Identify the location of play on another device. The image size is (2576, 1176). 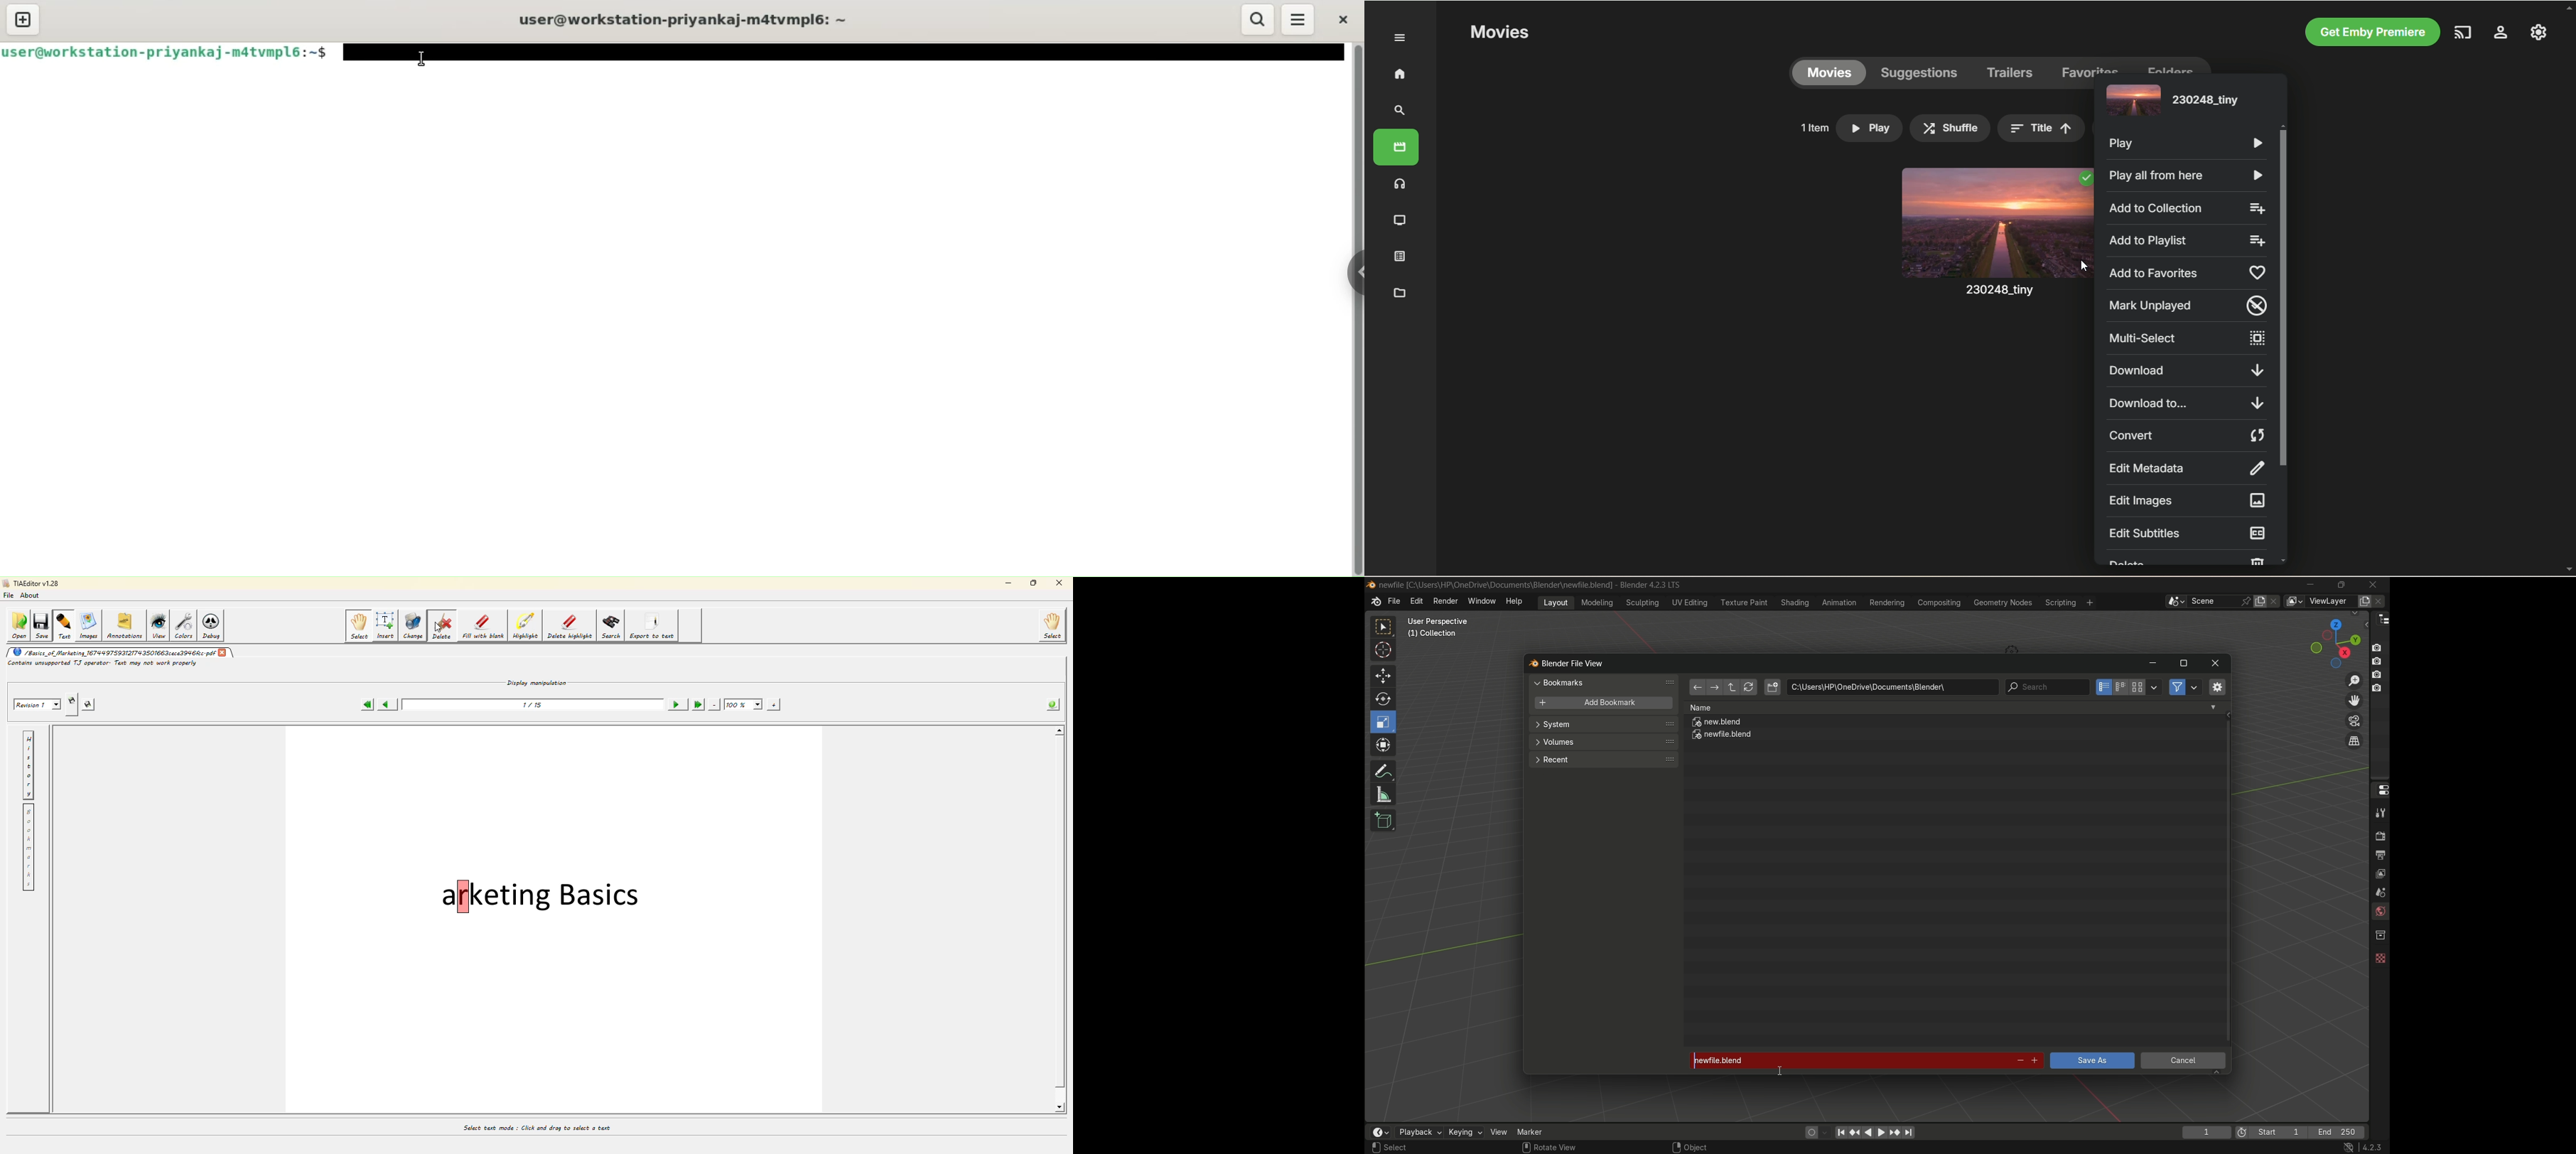
(2465, 32).